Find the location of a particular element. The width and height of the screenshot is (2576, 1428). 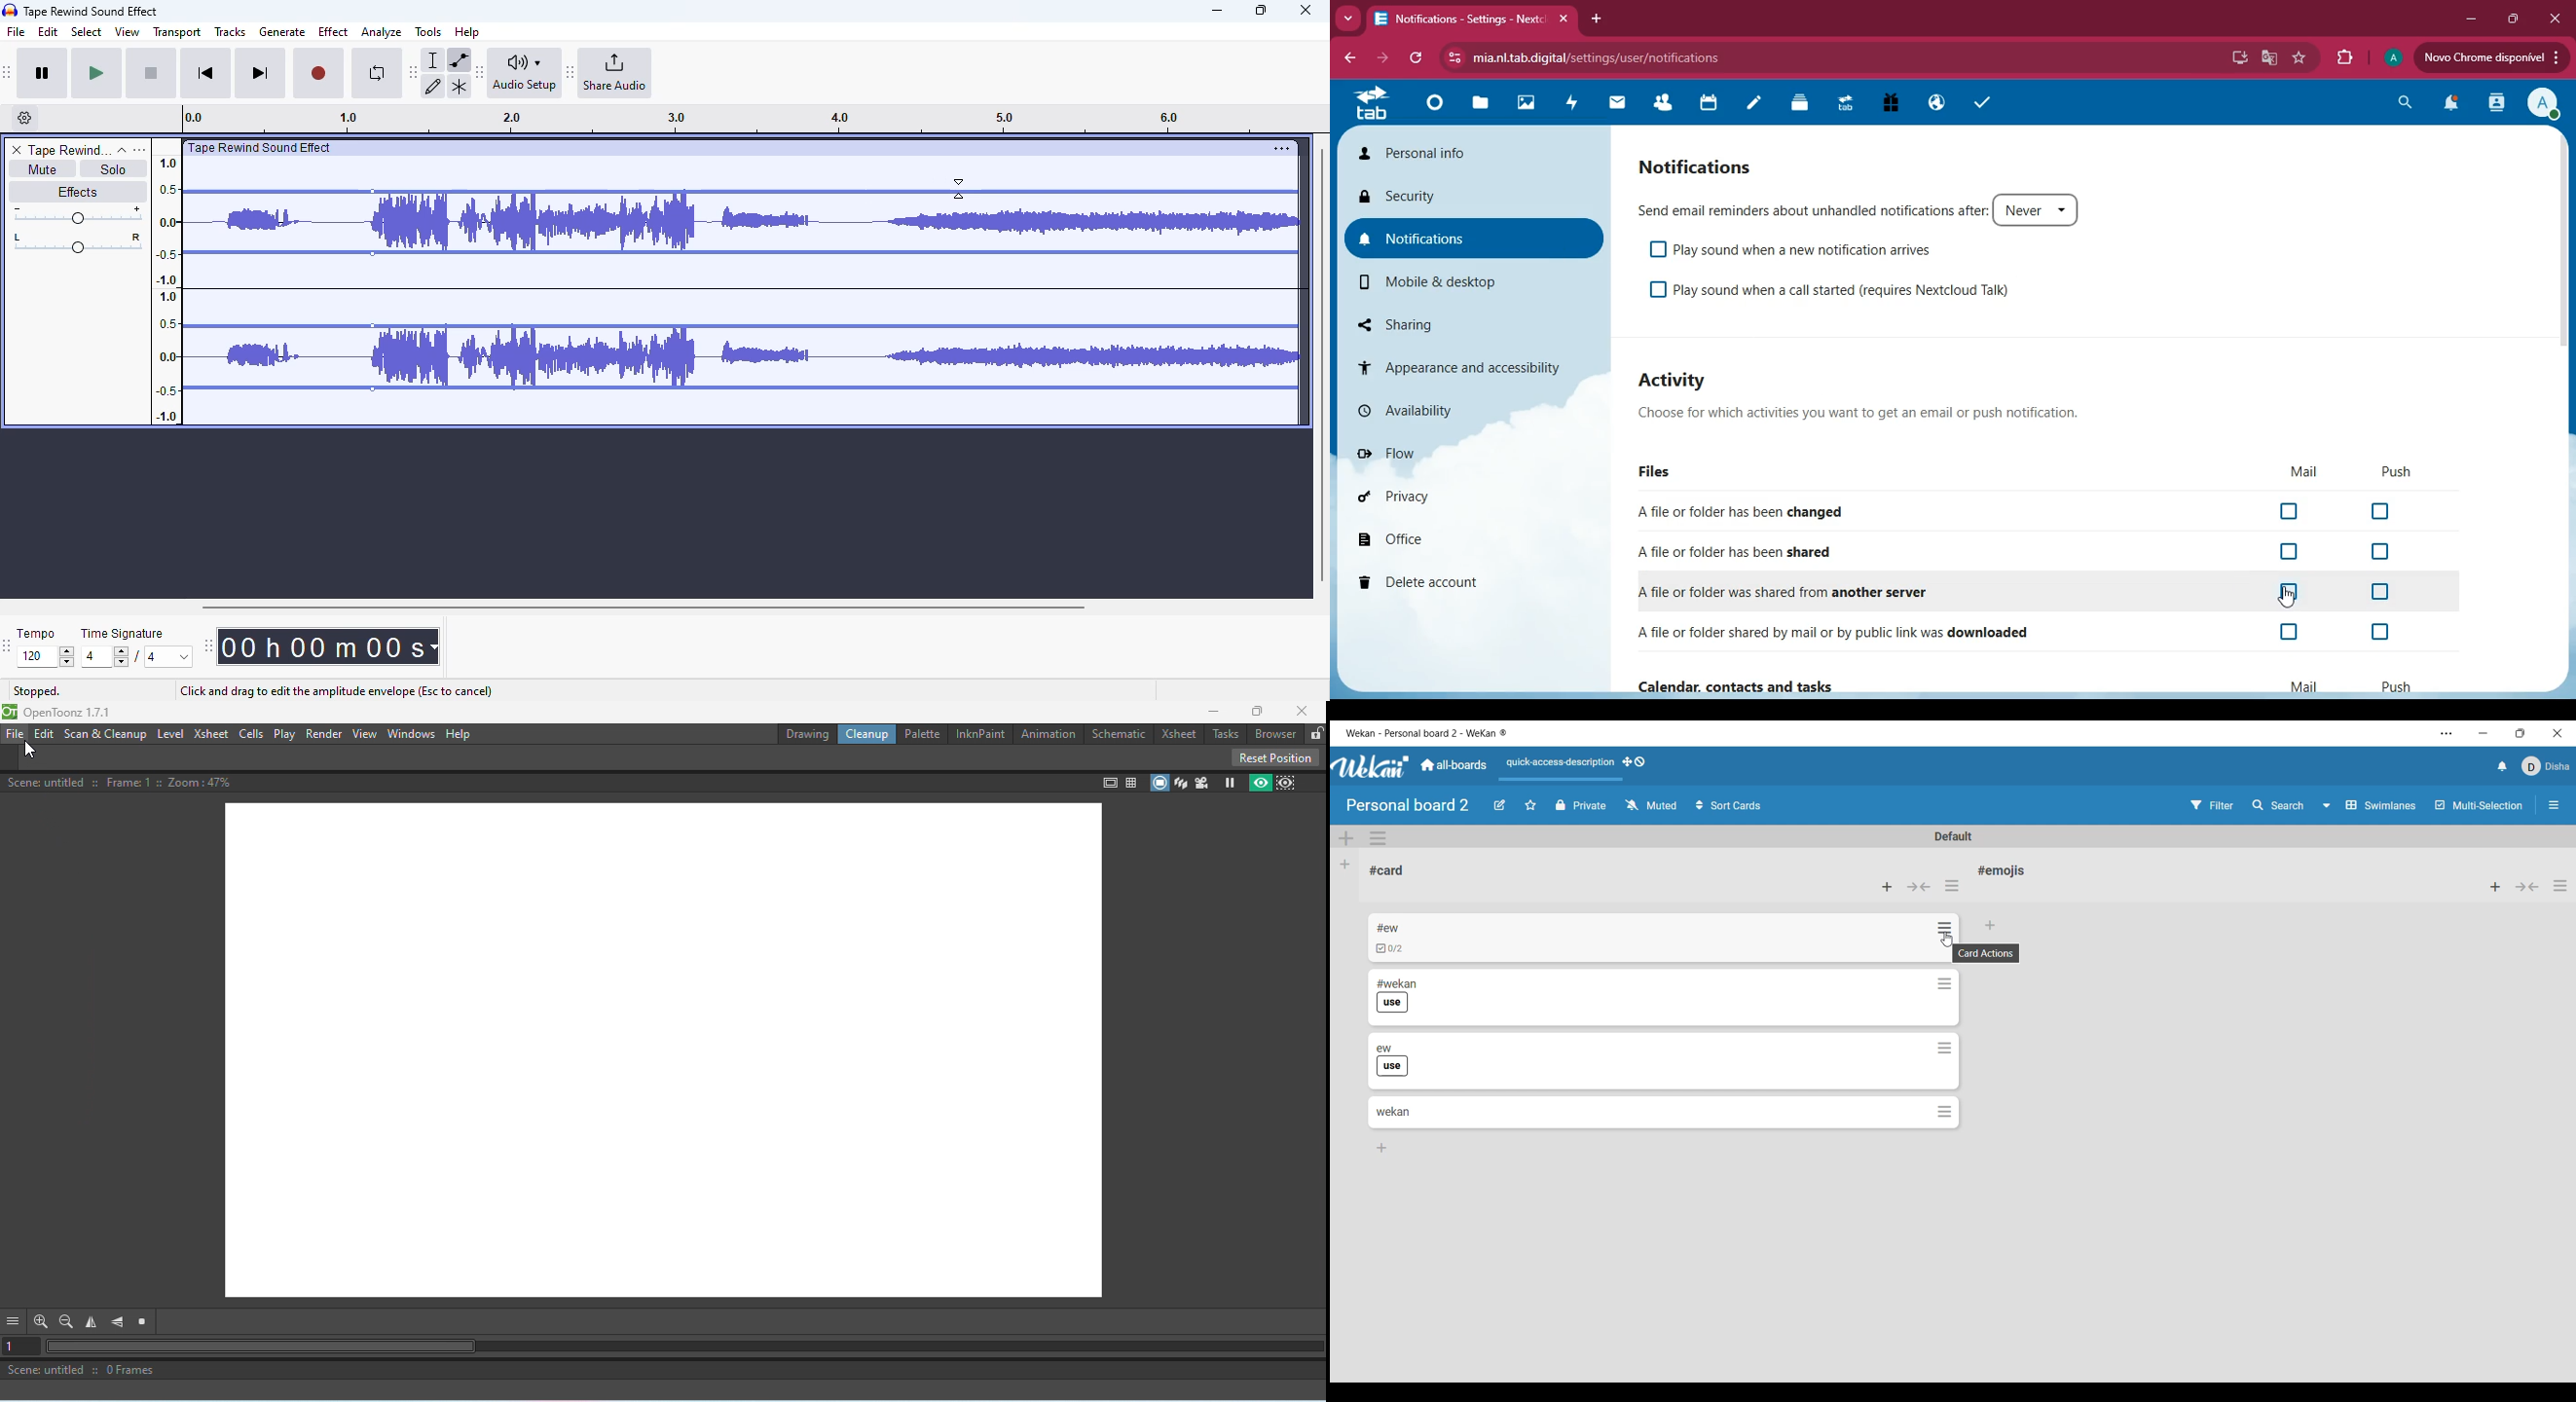

Search  is located at coordinates (2278, 806).